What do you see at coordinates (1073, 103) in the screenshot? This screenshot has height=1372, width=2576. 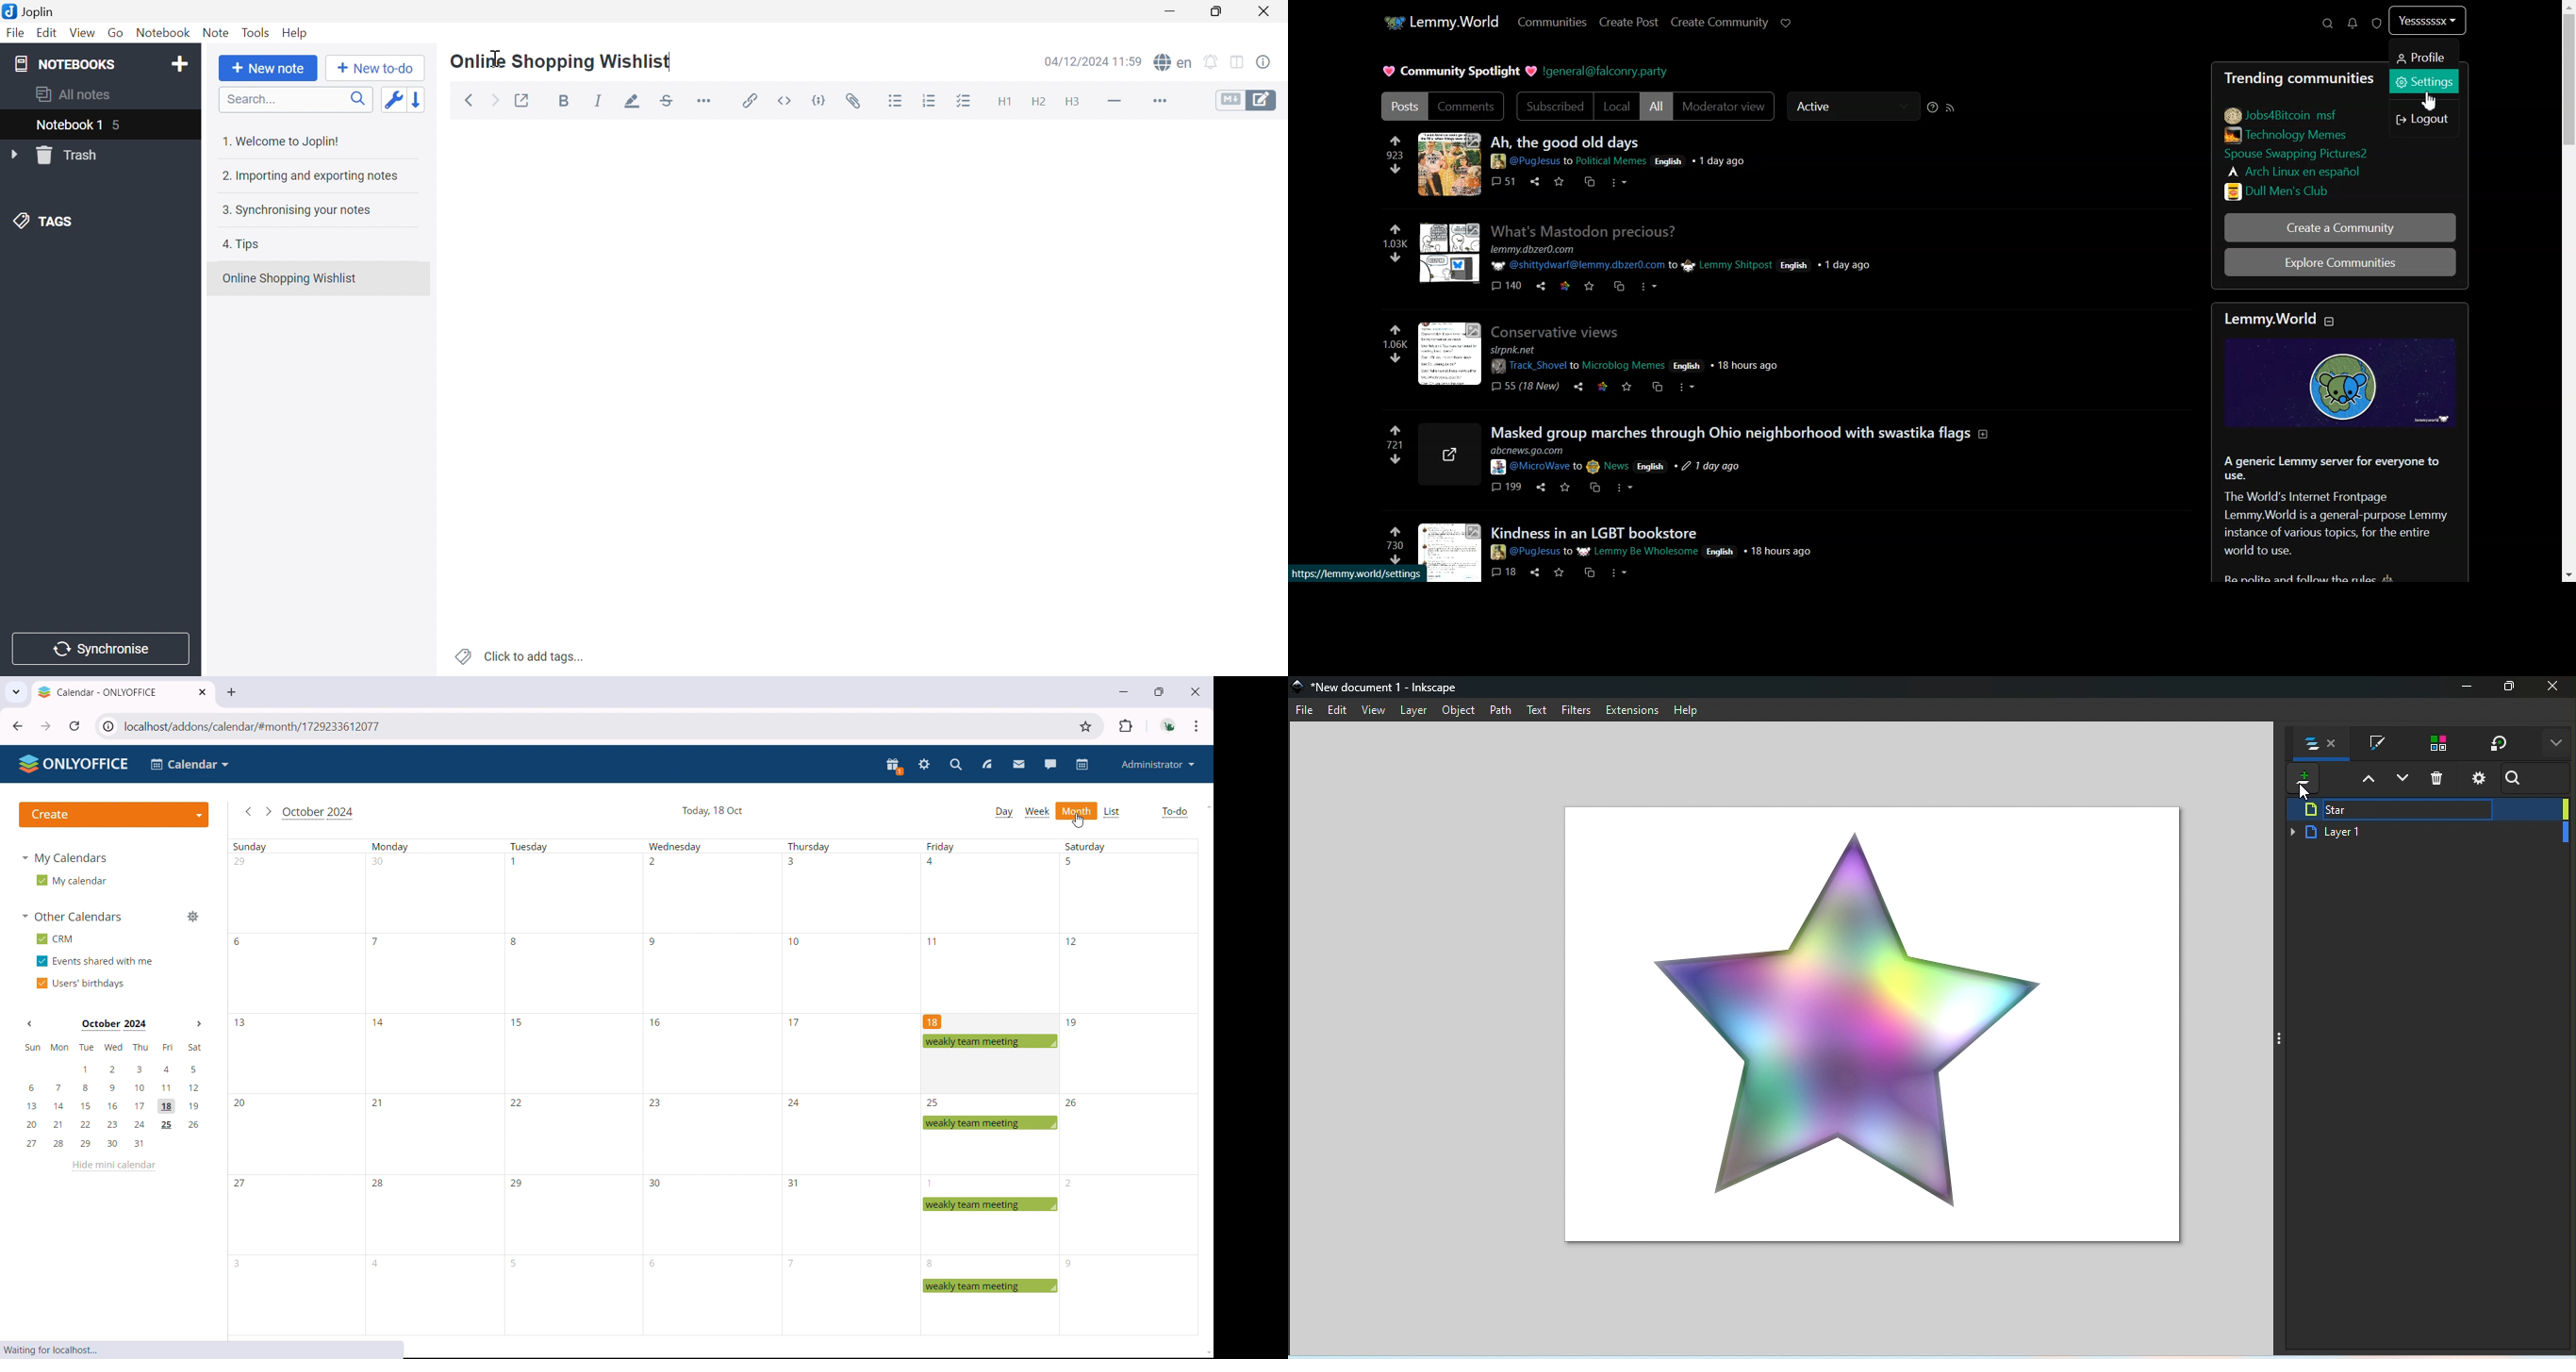 I see `Heading 3` at bounding box center [1073, 103].